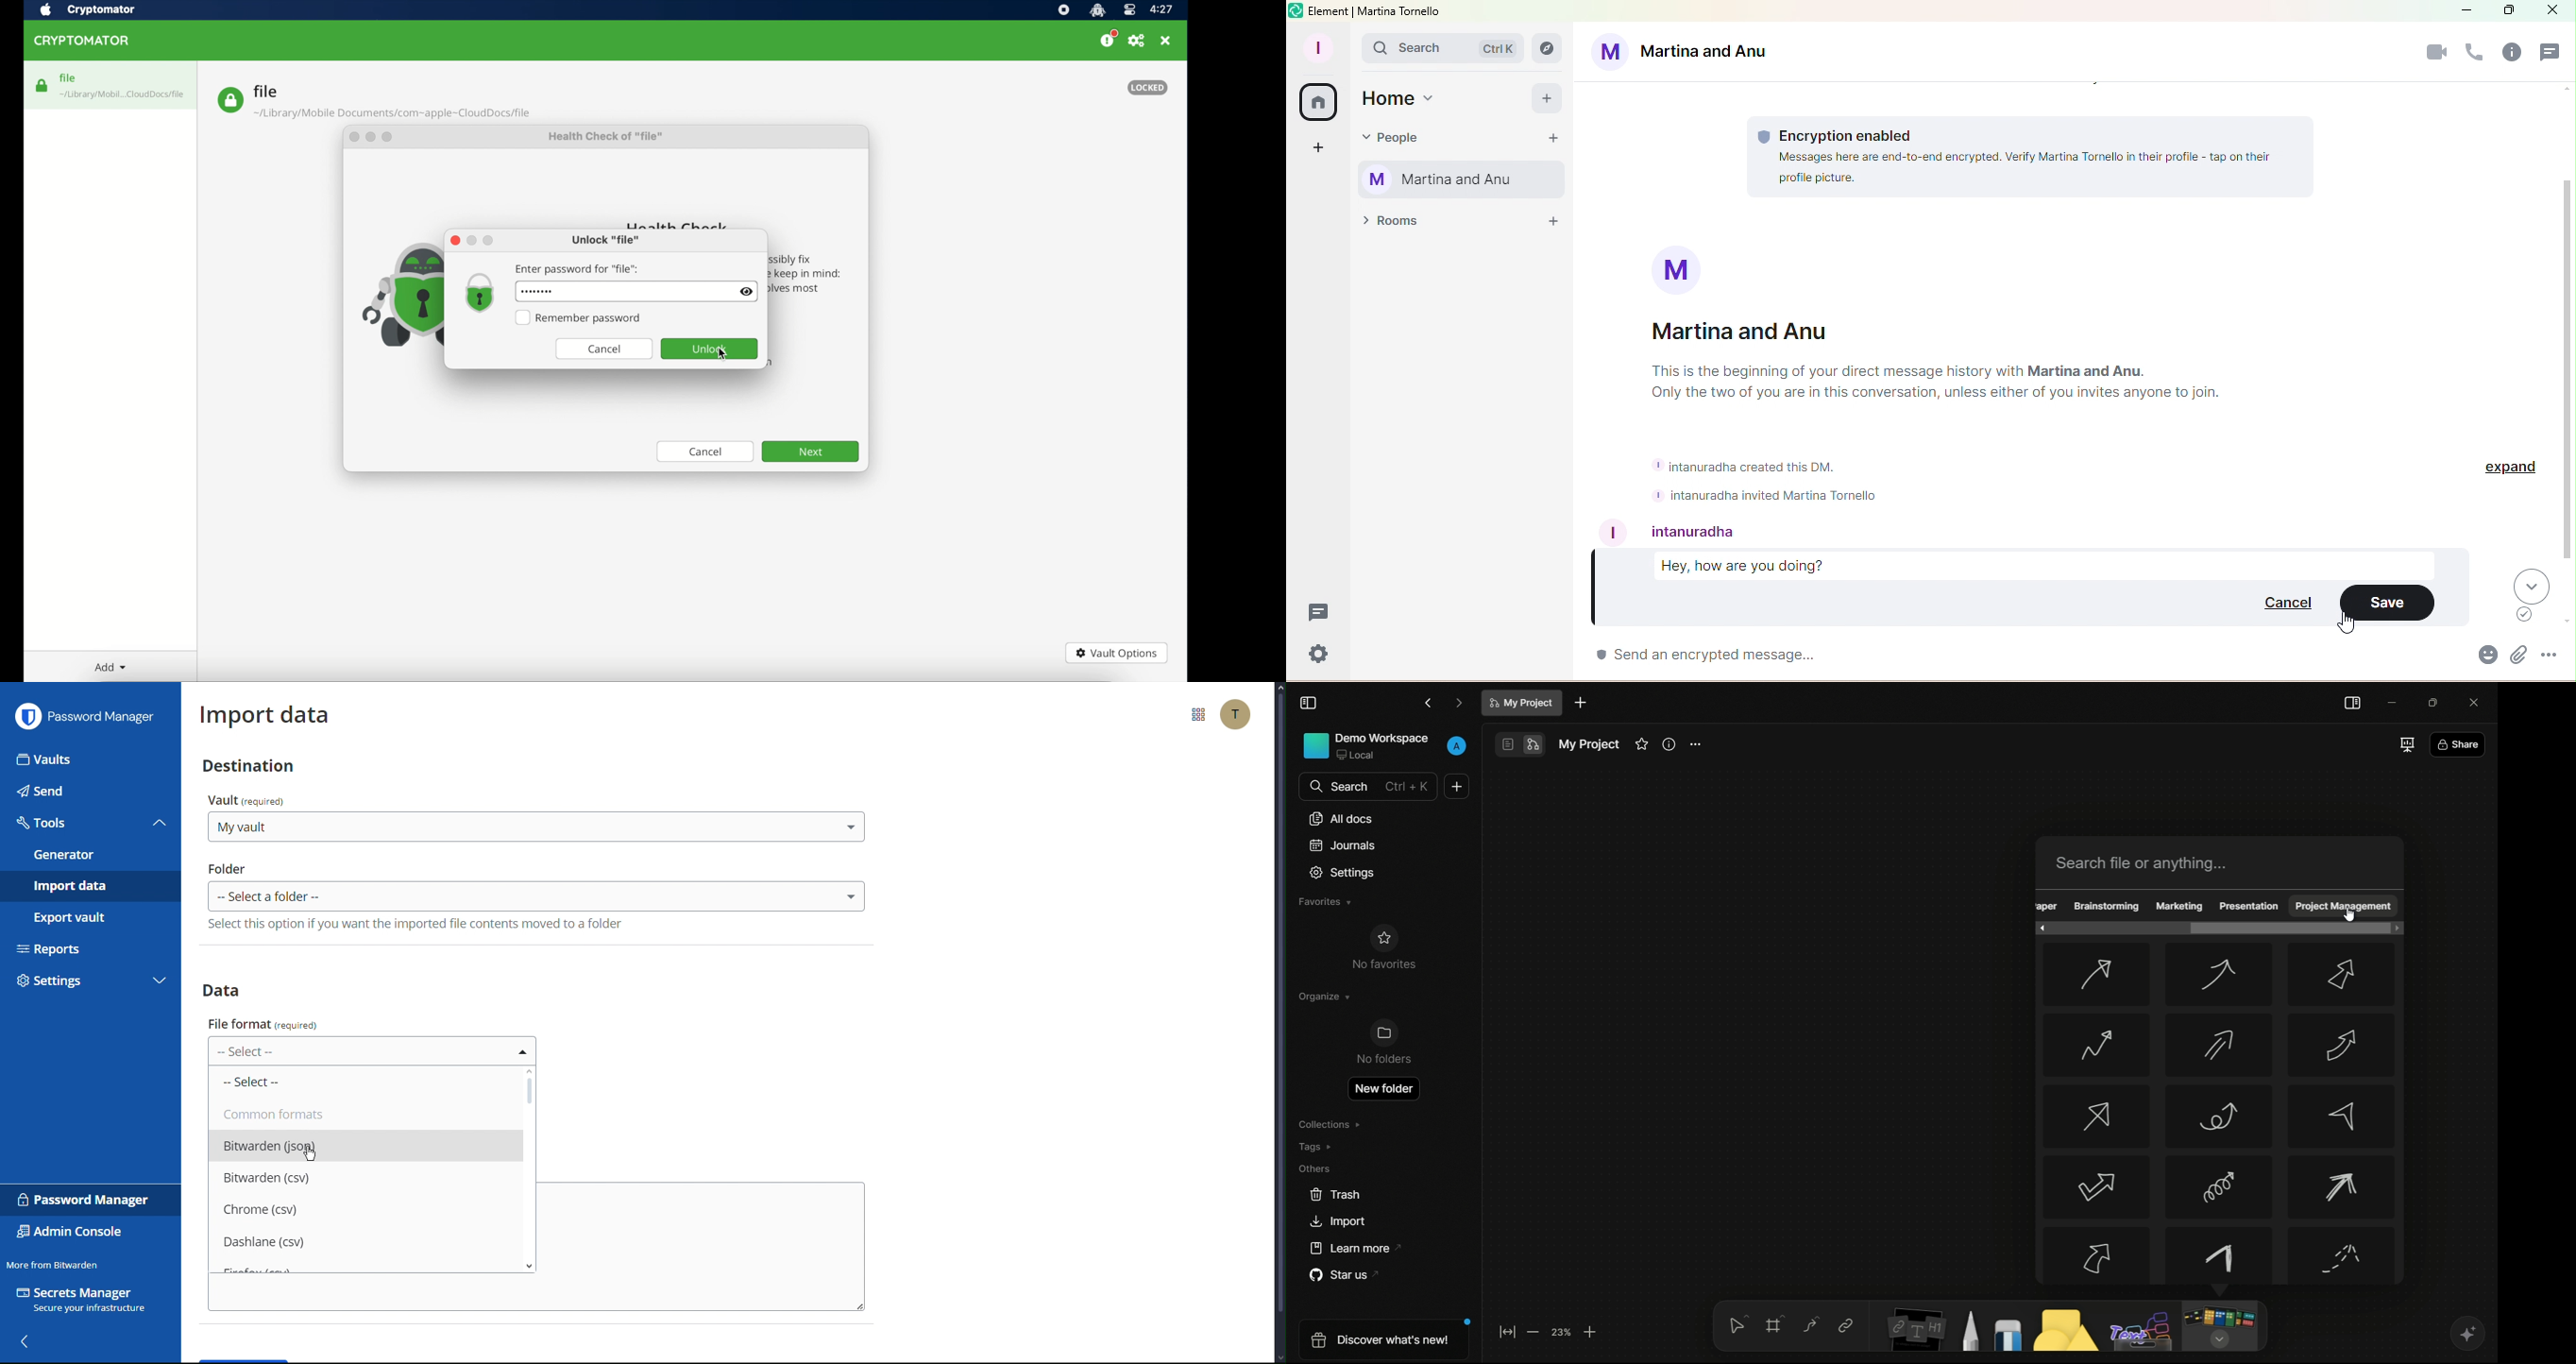 Image resolution: width=2576 pixels, height=1372 pixels. I want to click on arrow-4, so click(2095, 1044).